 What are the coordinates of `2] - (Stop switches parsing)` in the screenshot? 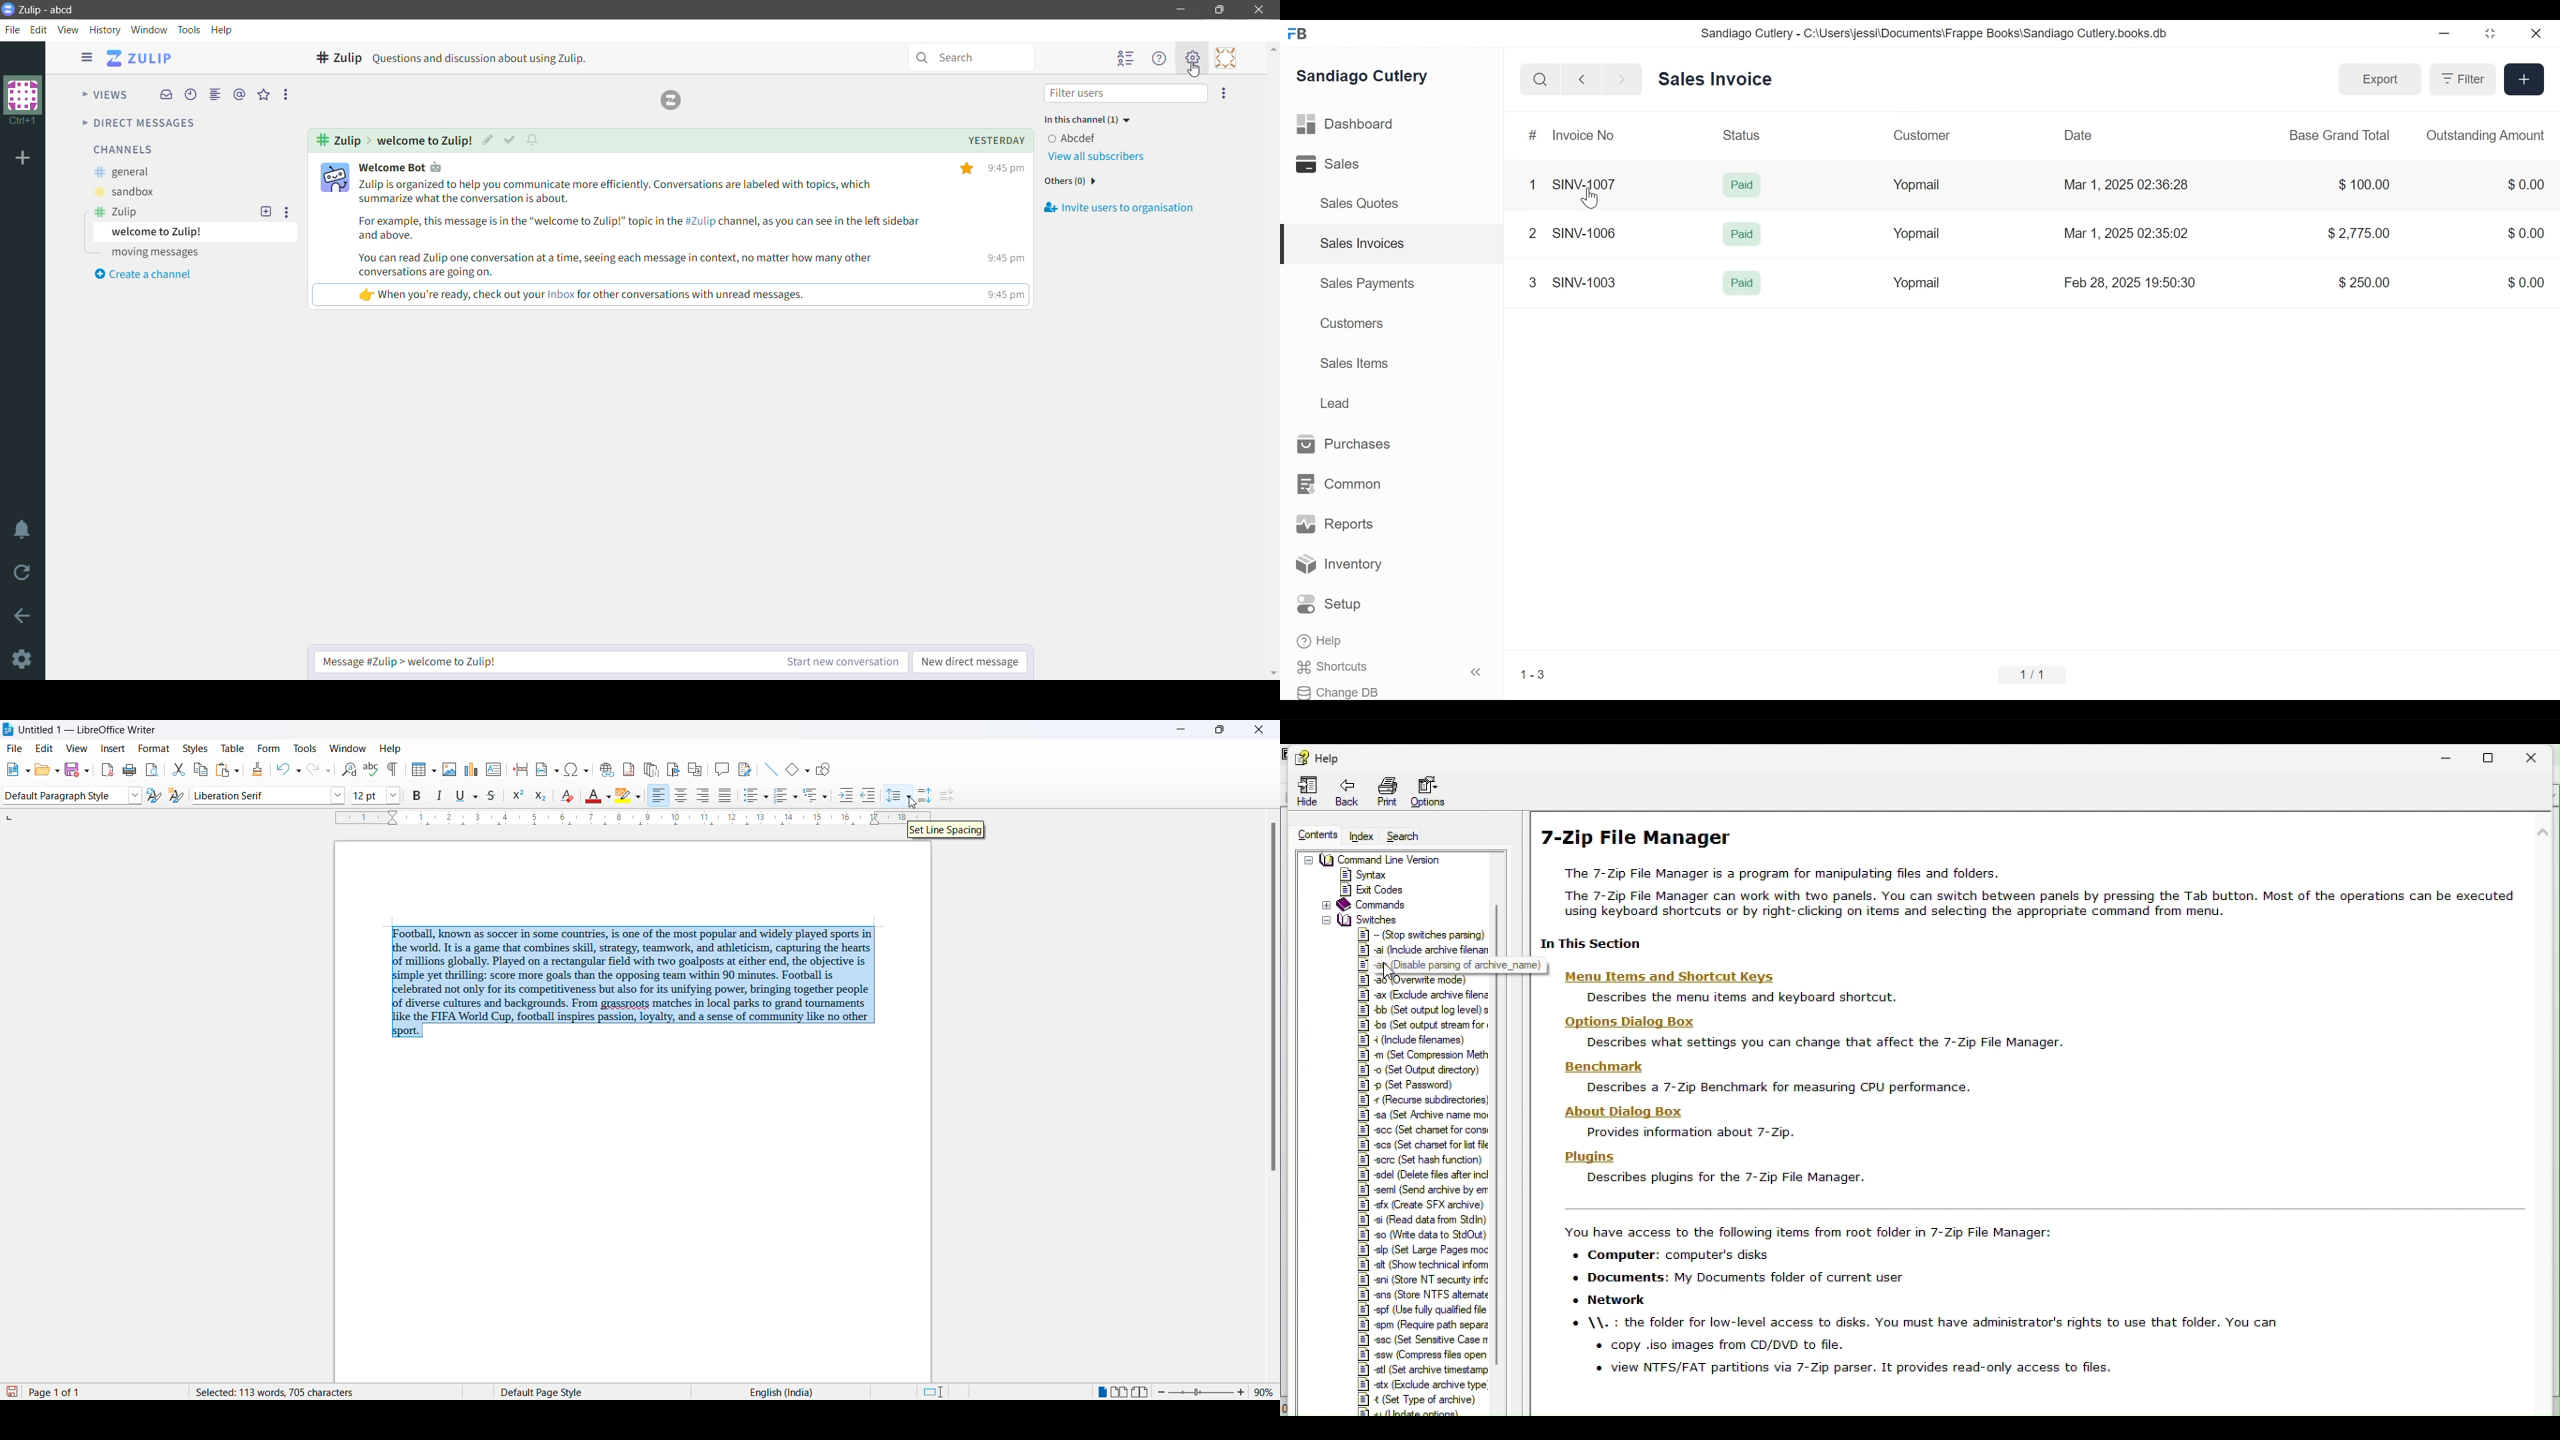 It's located at (1421, 933).